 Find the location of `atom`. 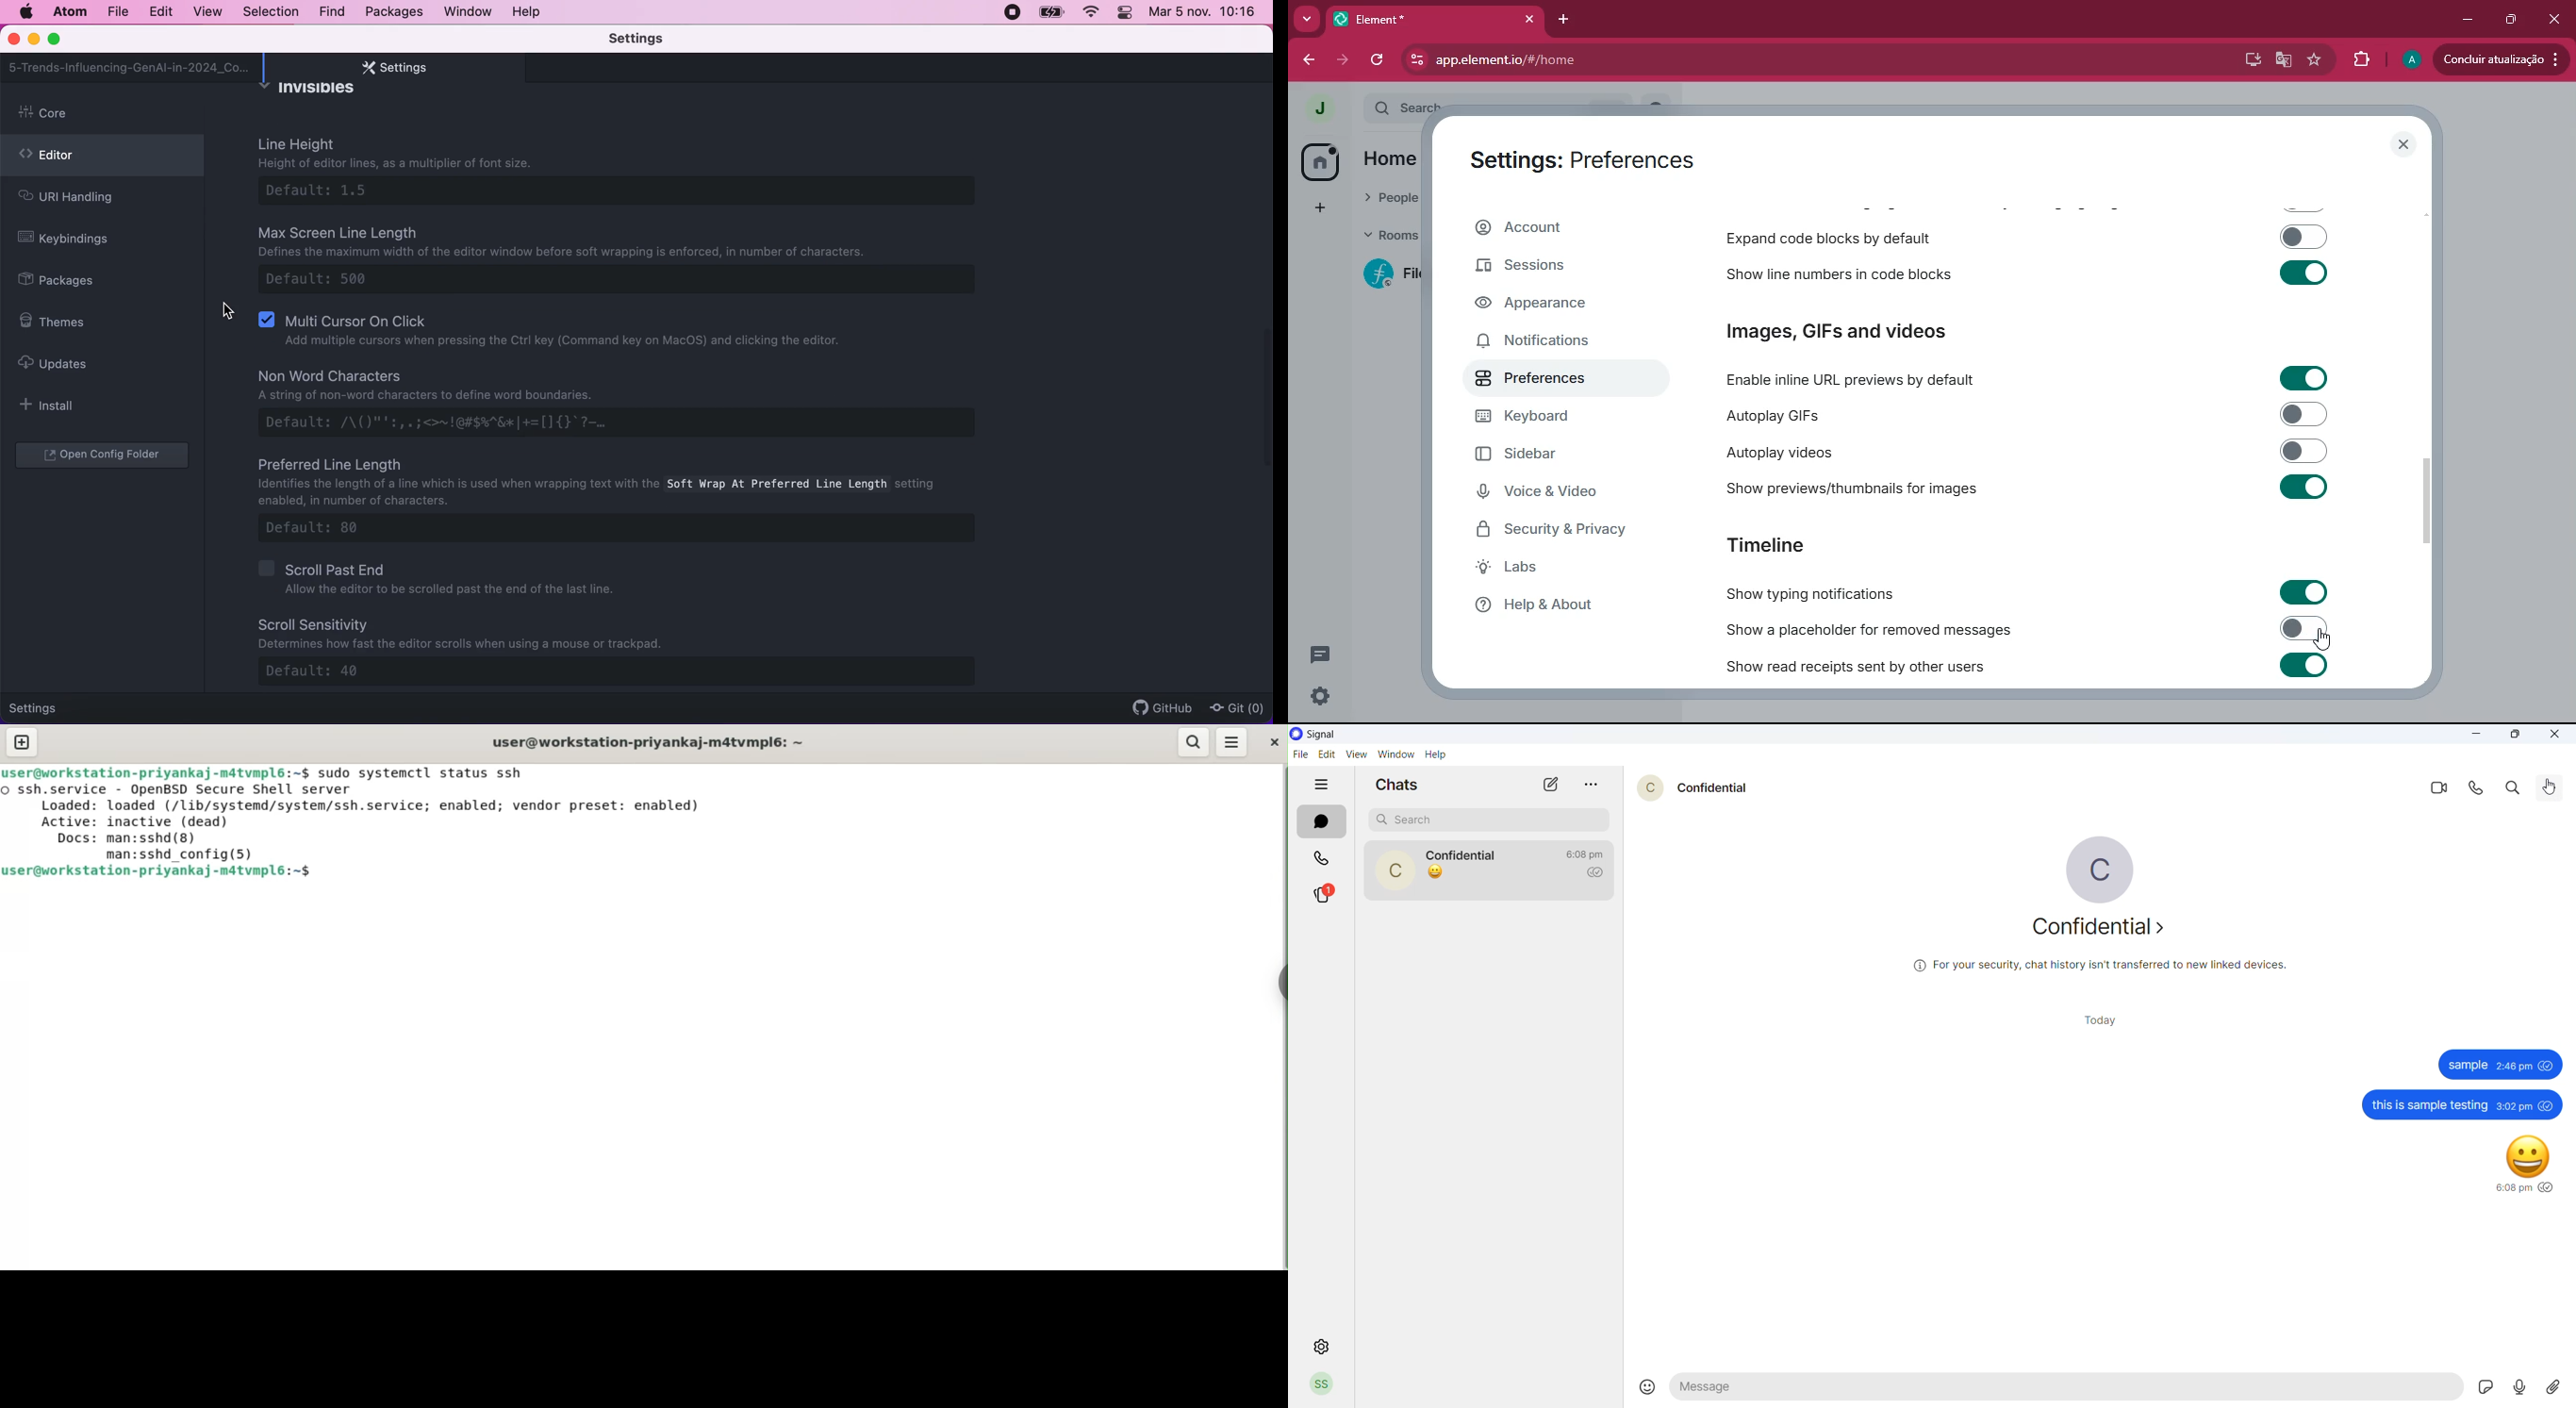

atom is located at coordinates (69, 11).